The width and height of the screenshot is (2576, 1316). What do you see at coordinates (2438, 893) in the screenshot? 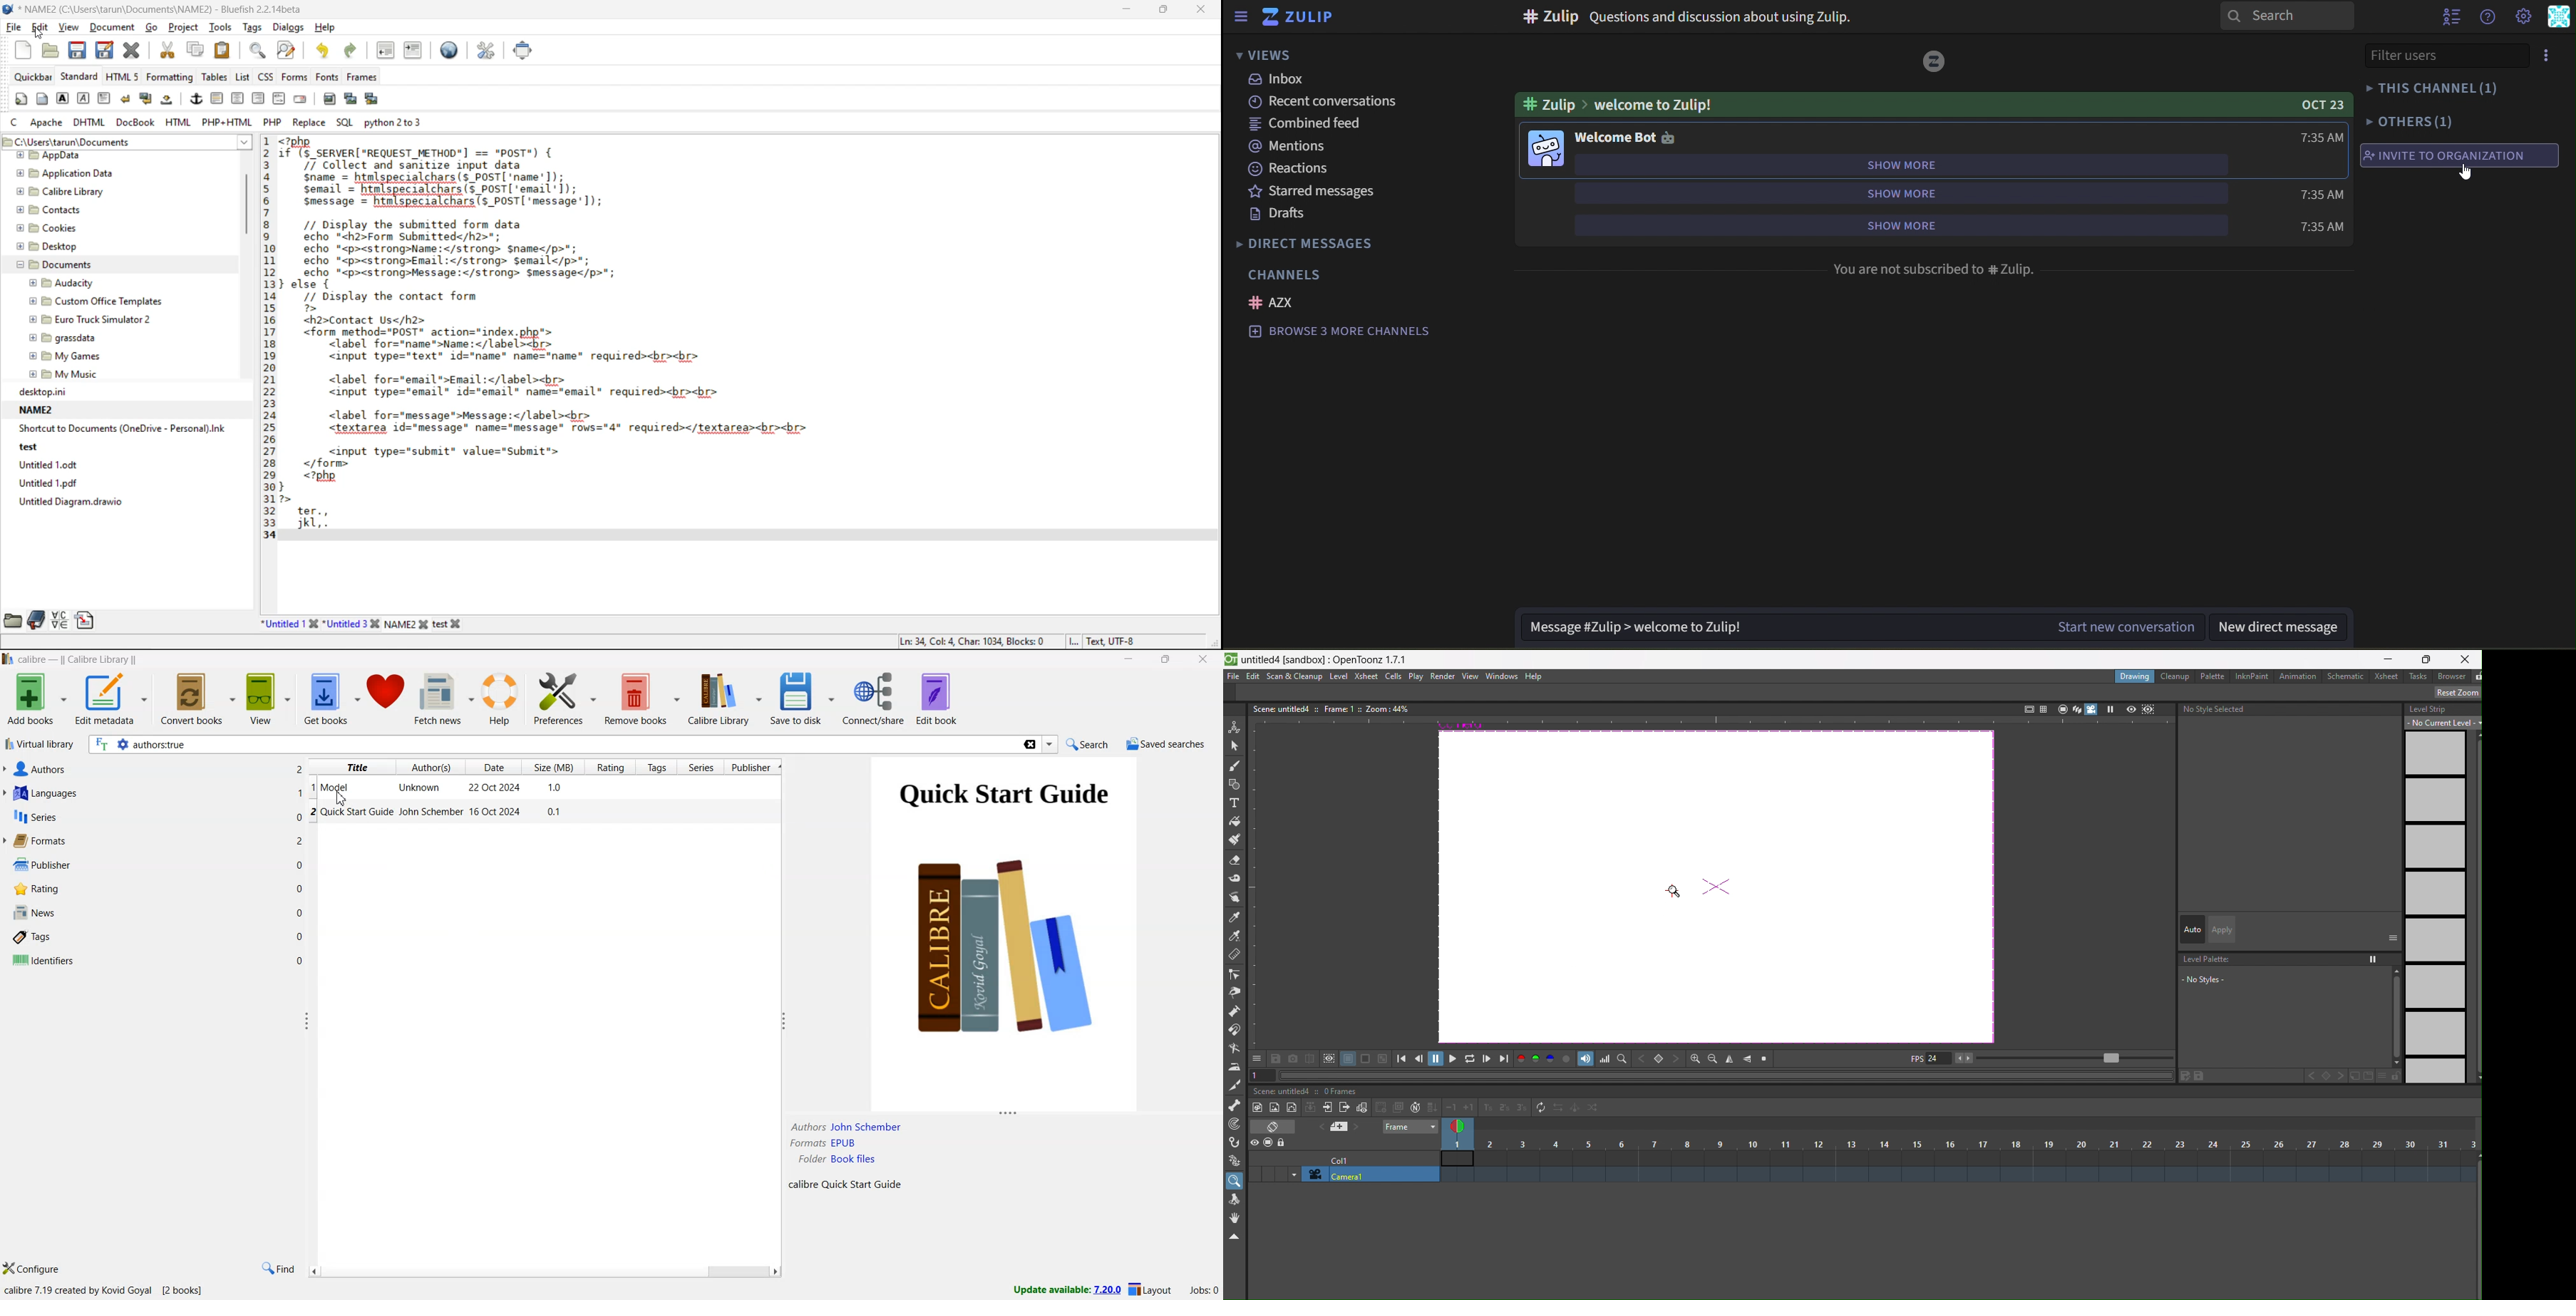
I see `level strip` at bounding box center [2438, 893].